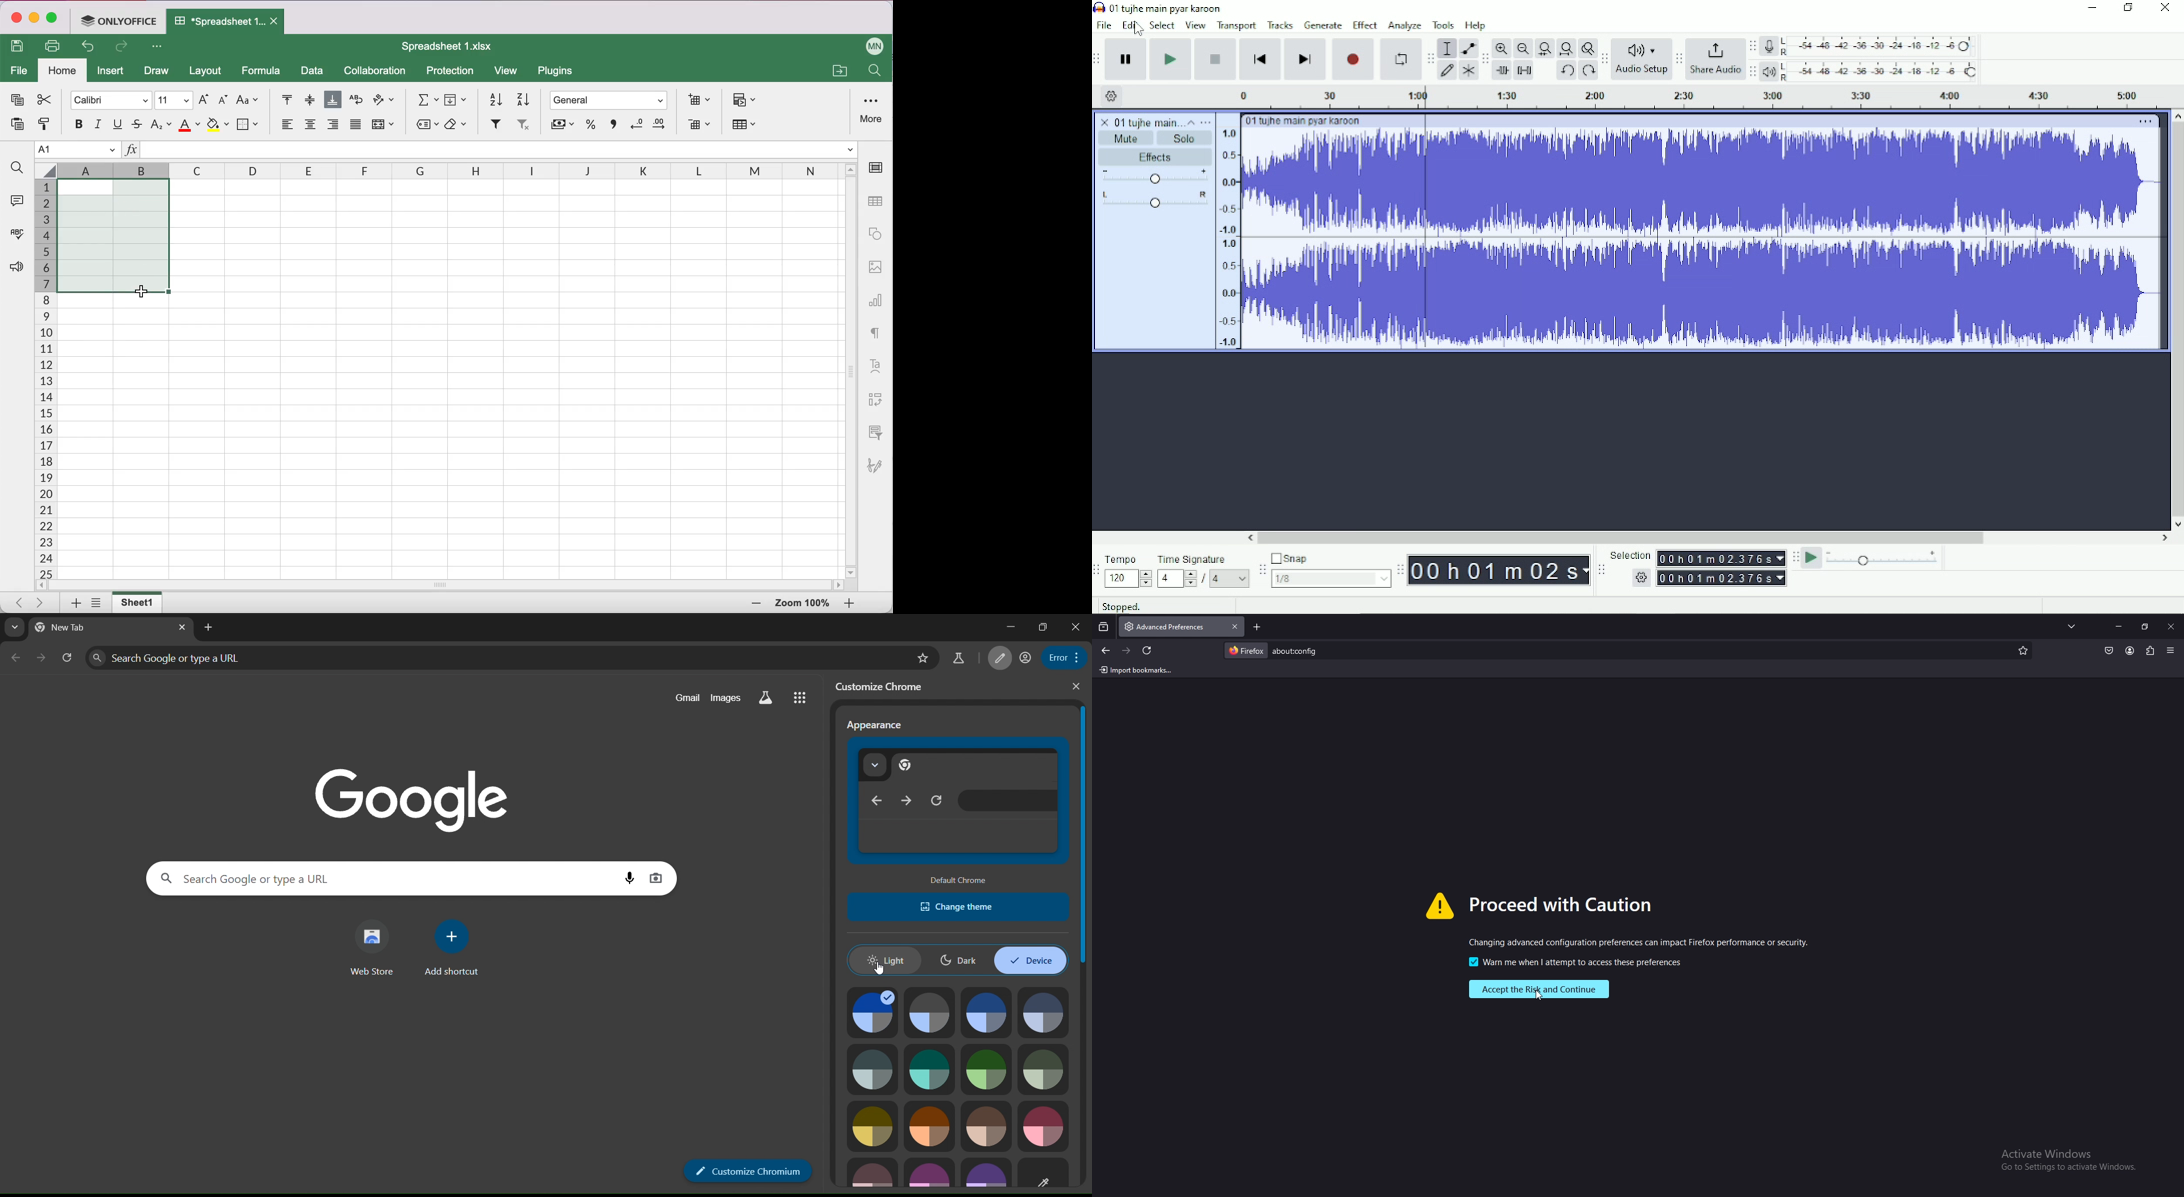 This screenshot has height=1204, width=2184. Describe the element at coordinates (1128, 570) in the screenshot. I see `Tempo` at that location.